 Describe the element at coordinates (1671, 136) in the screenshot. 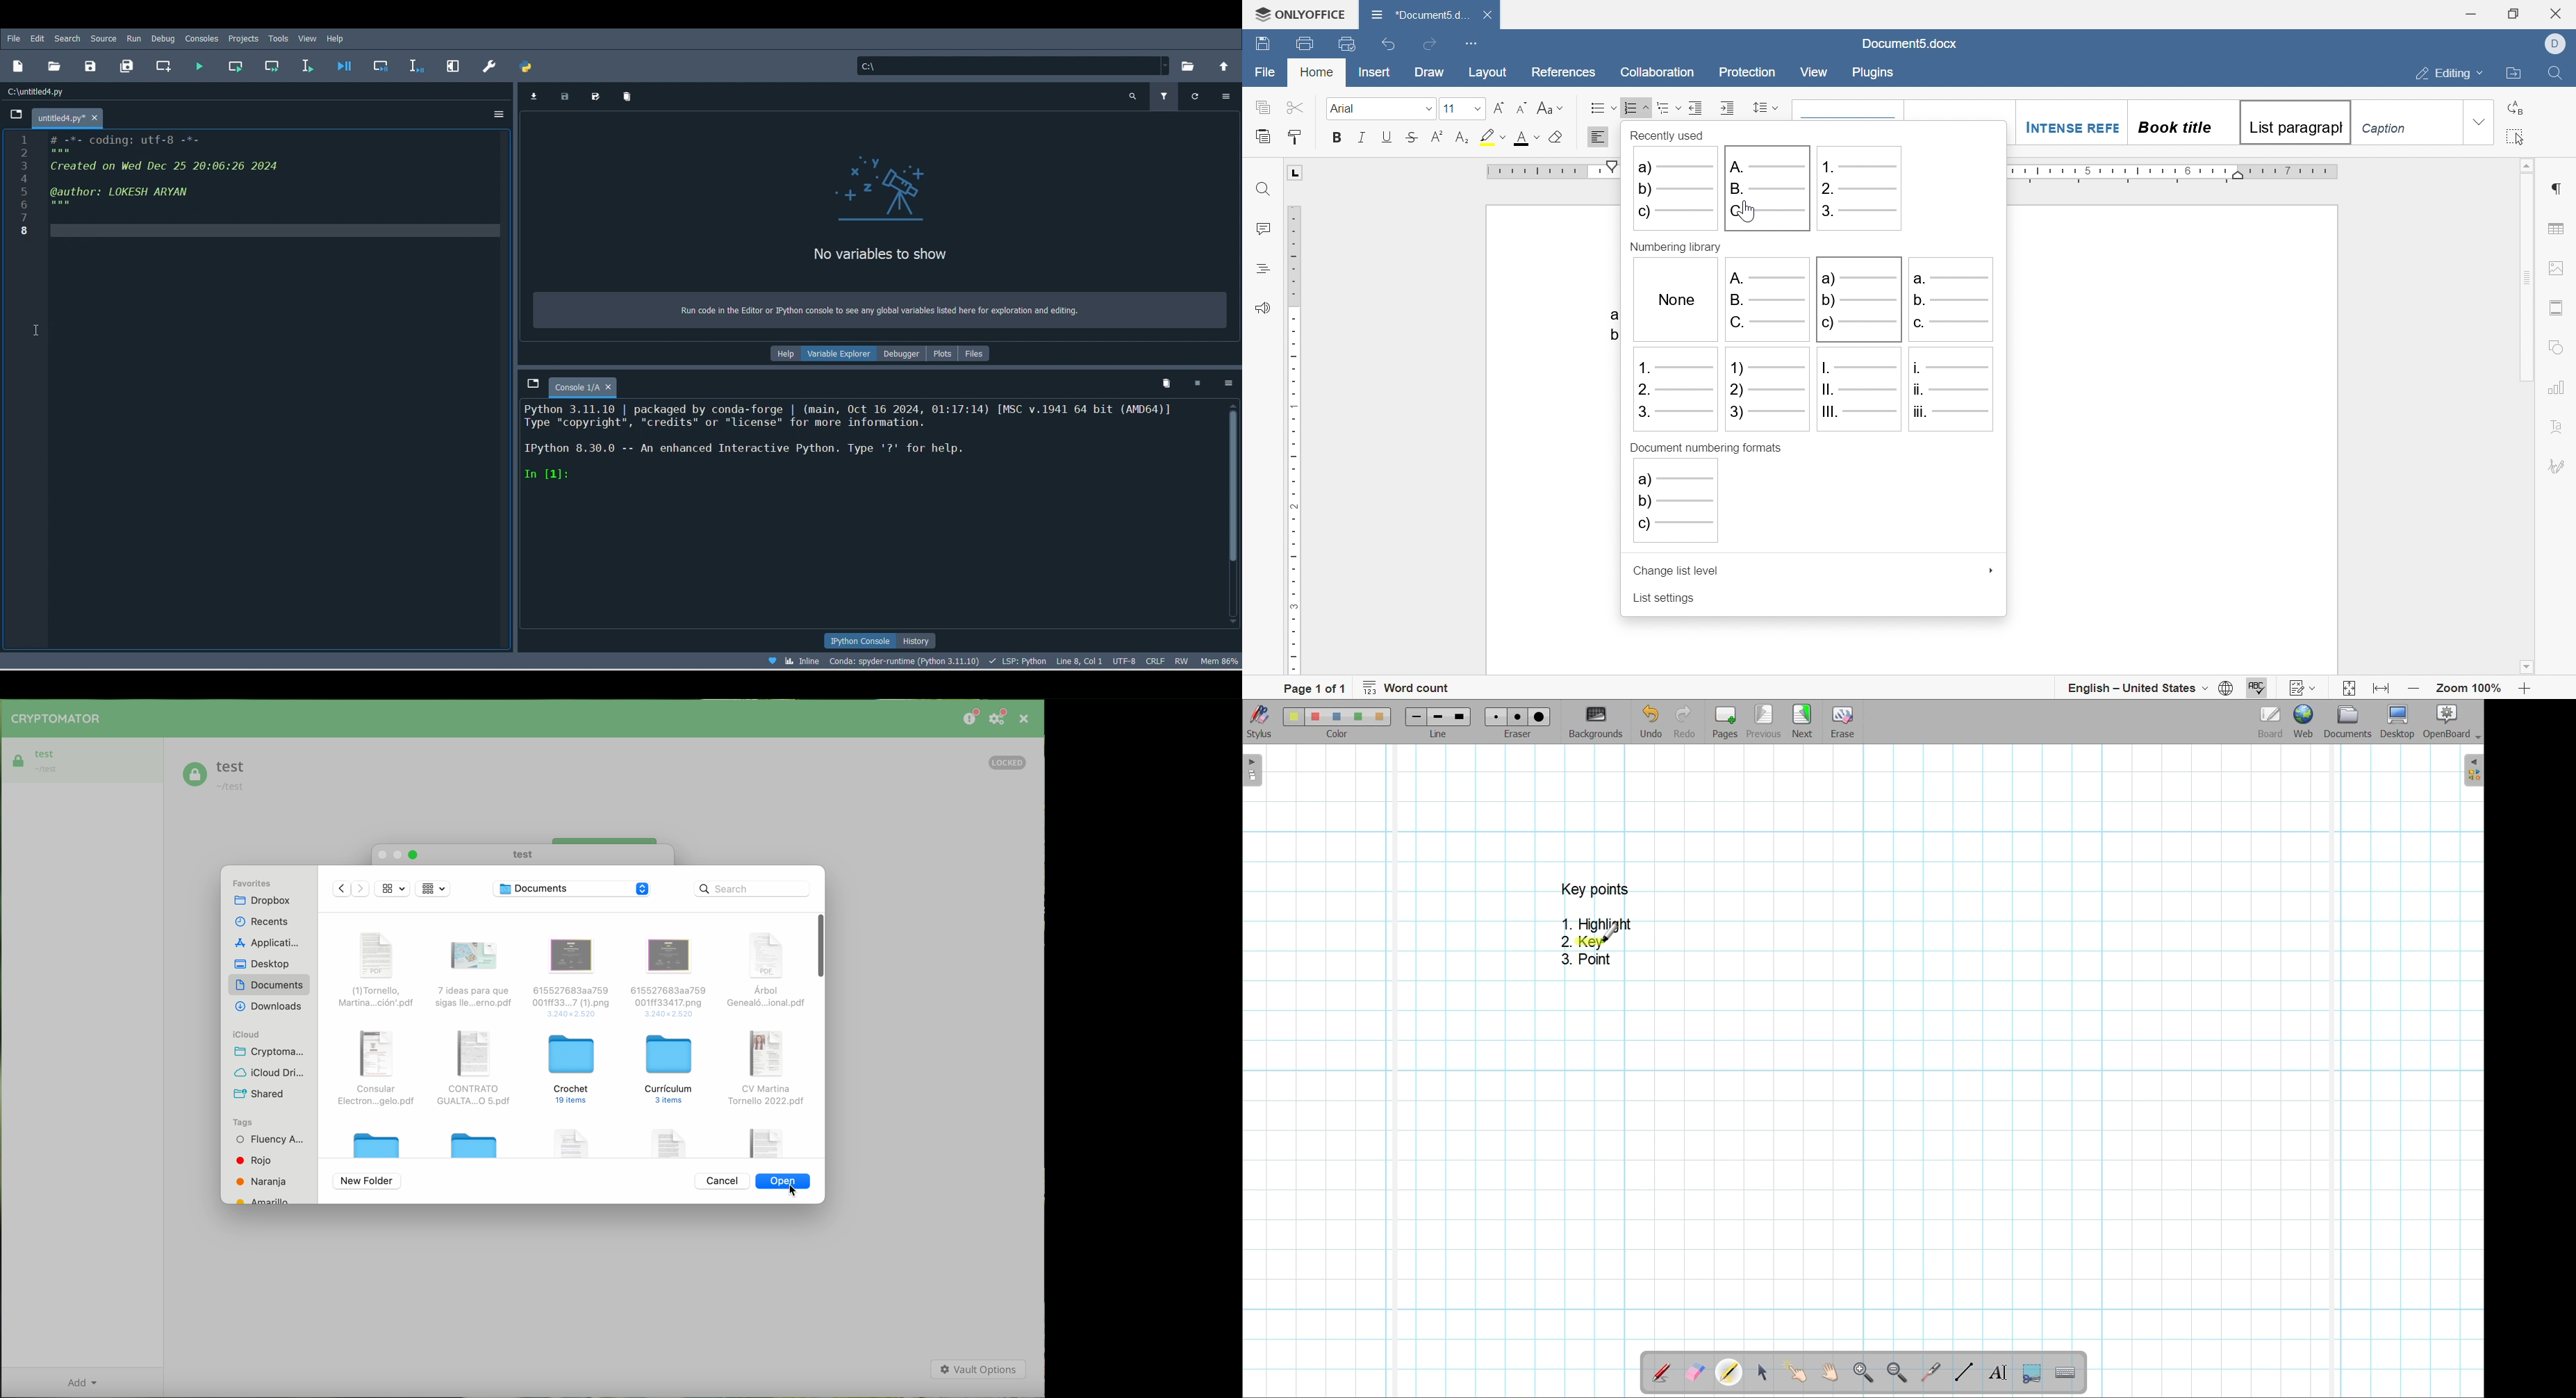

I see `Recently used` at that location.